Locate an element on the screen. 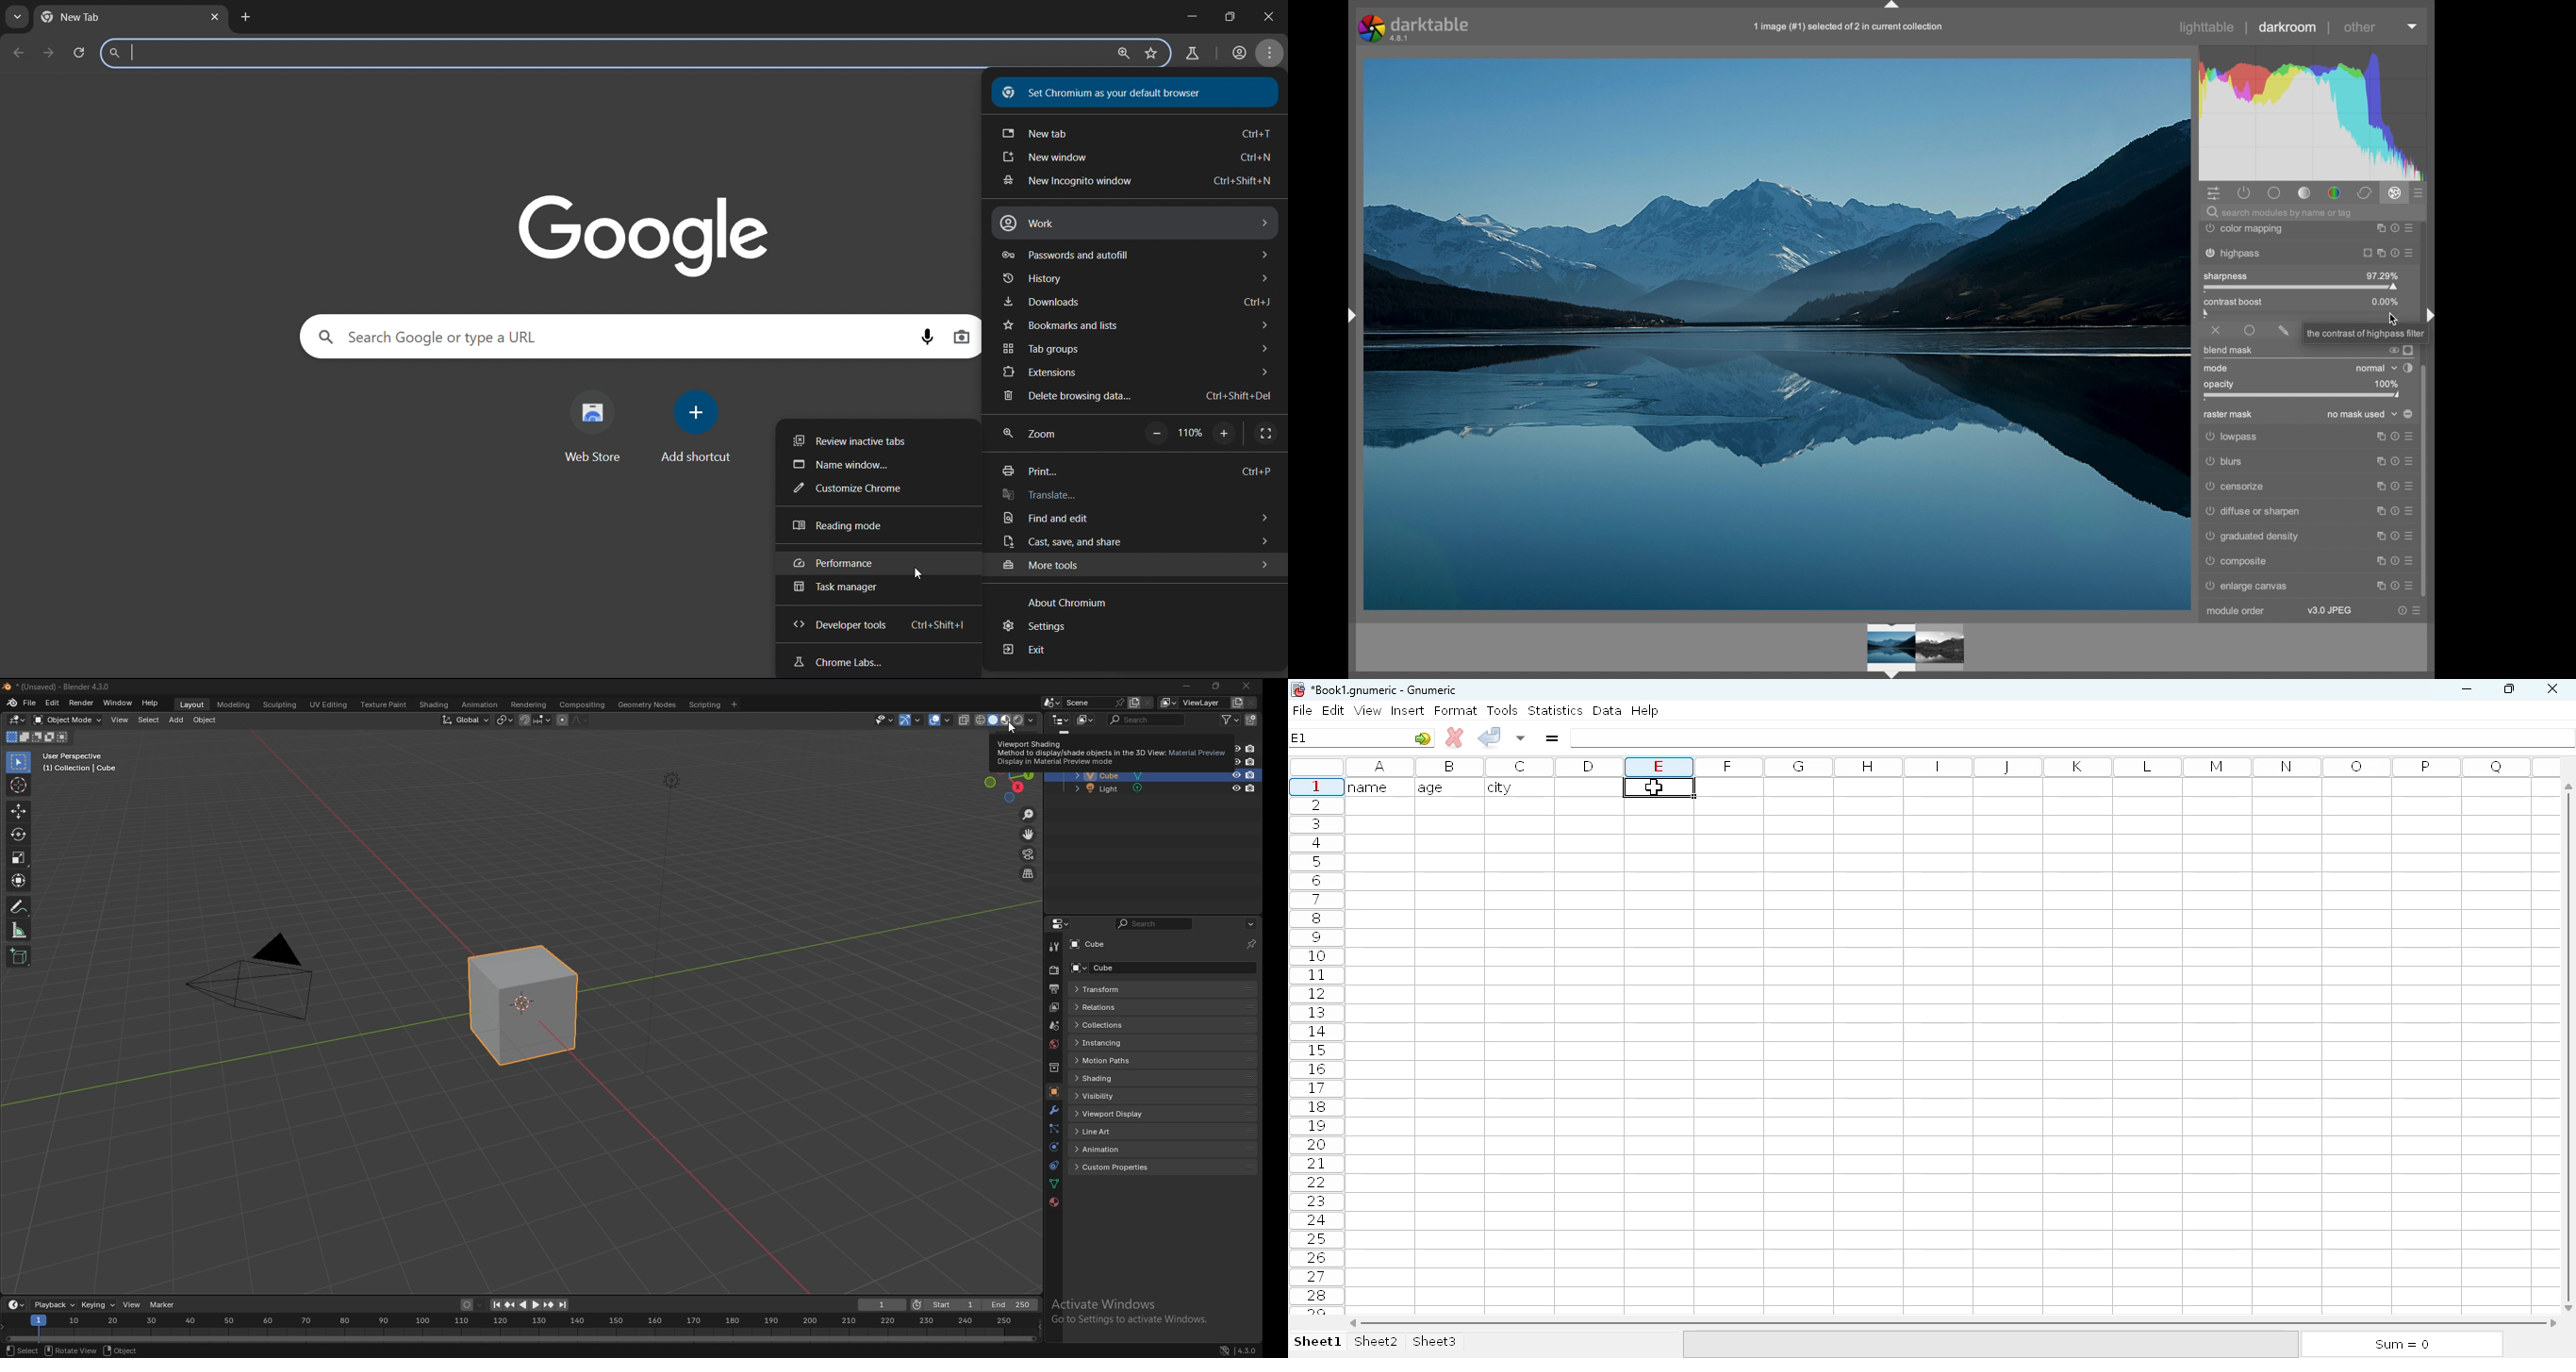 This screenshot has width=2576, height=1372. texture paint is located at coordinates (385, 704).